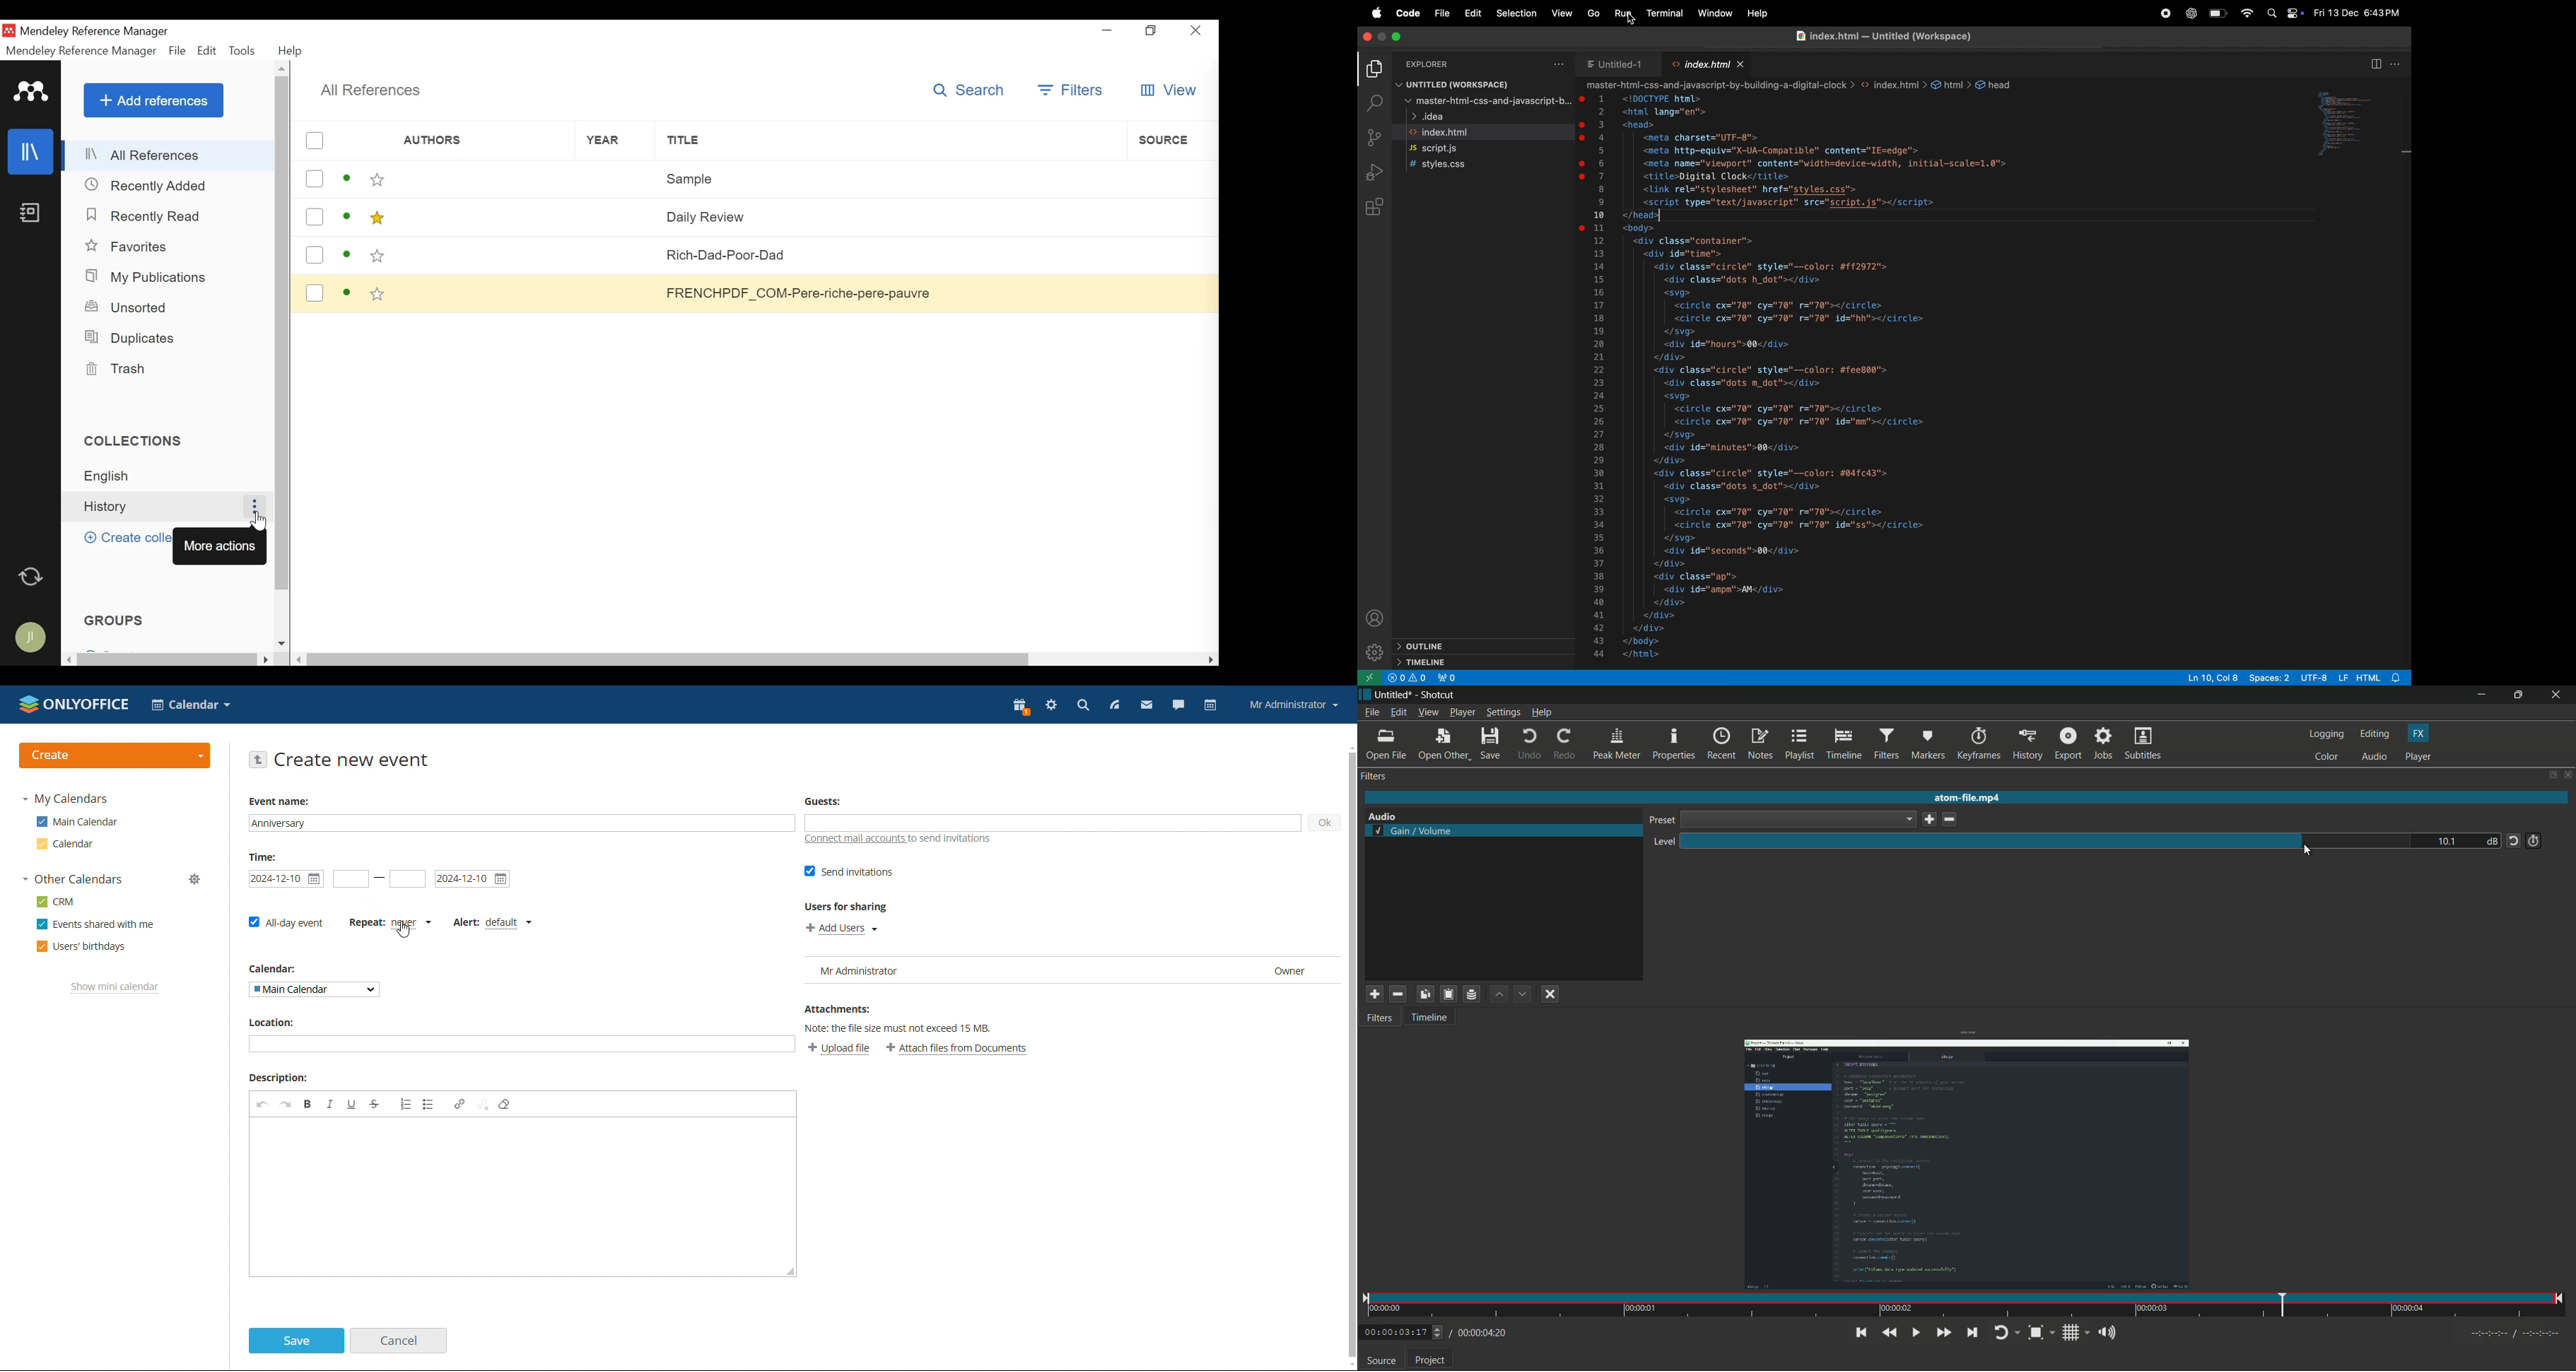 This screenshot has width=2576, height=1372. Describe the element at coordinates (2377, 64) in the screenshot. I see `split editor` at that location.